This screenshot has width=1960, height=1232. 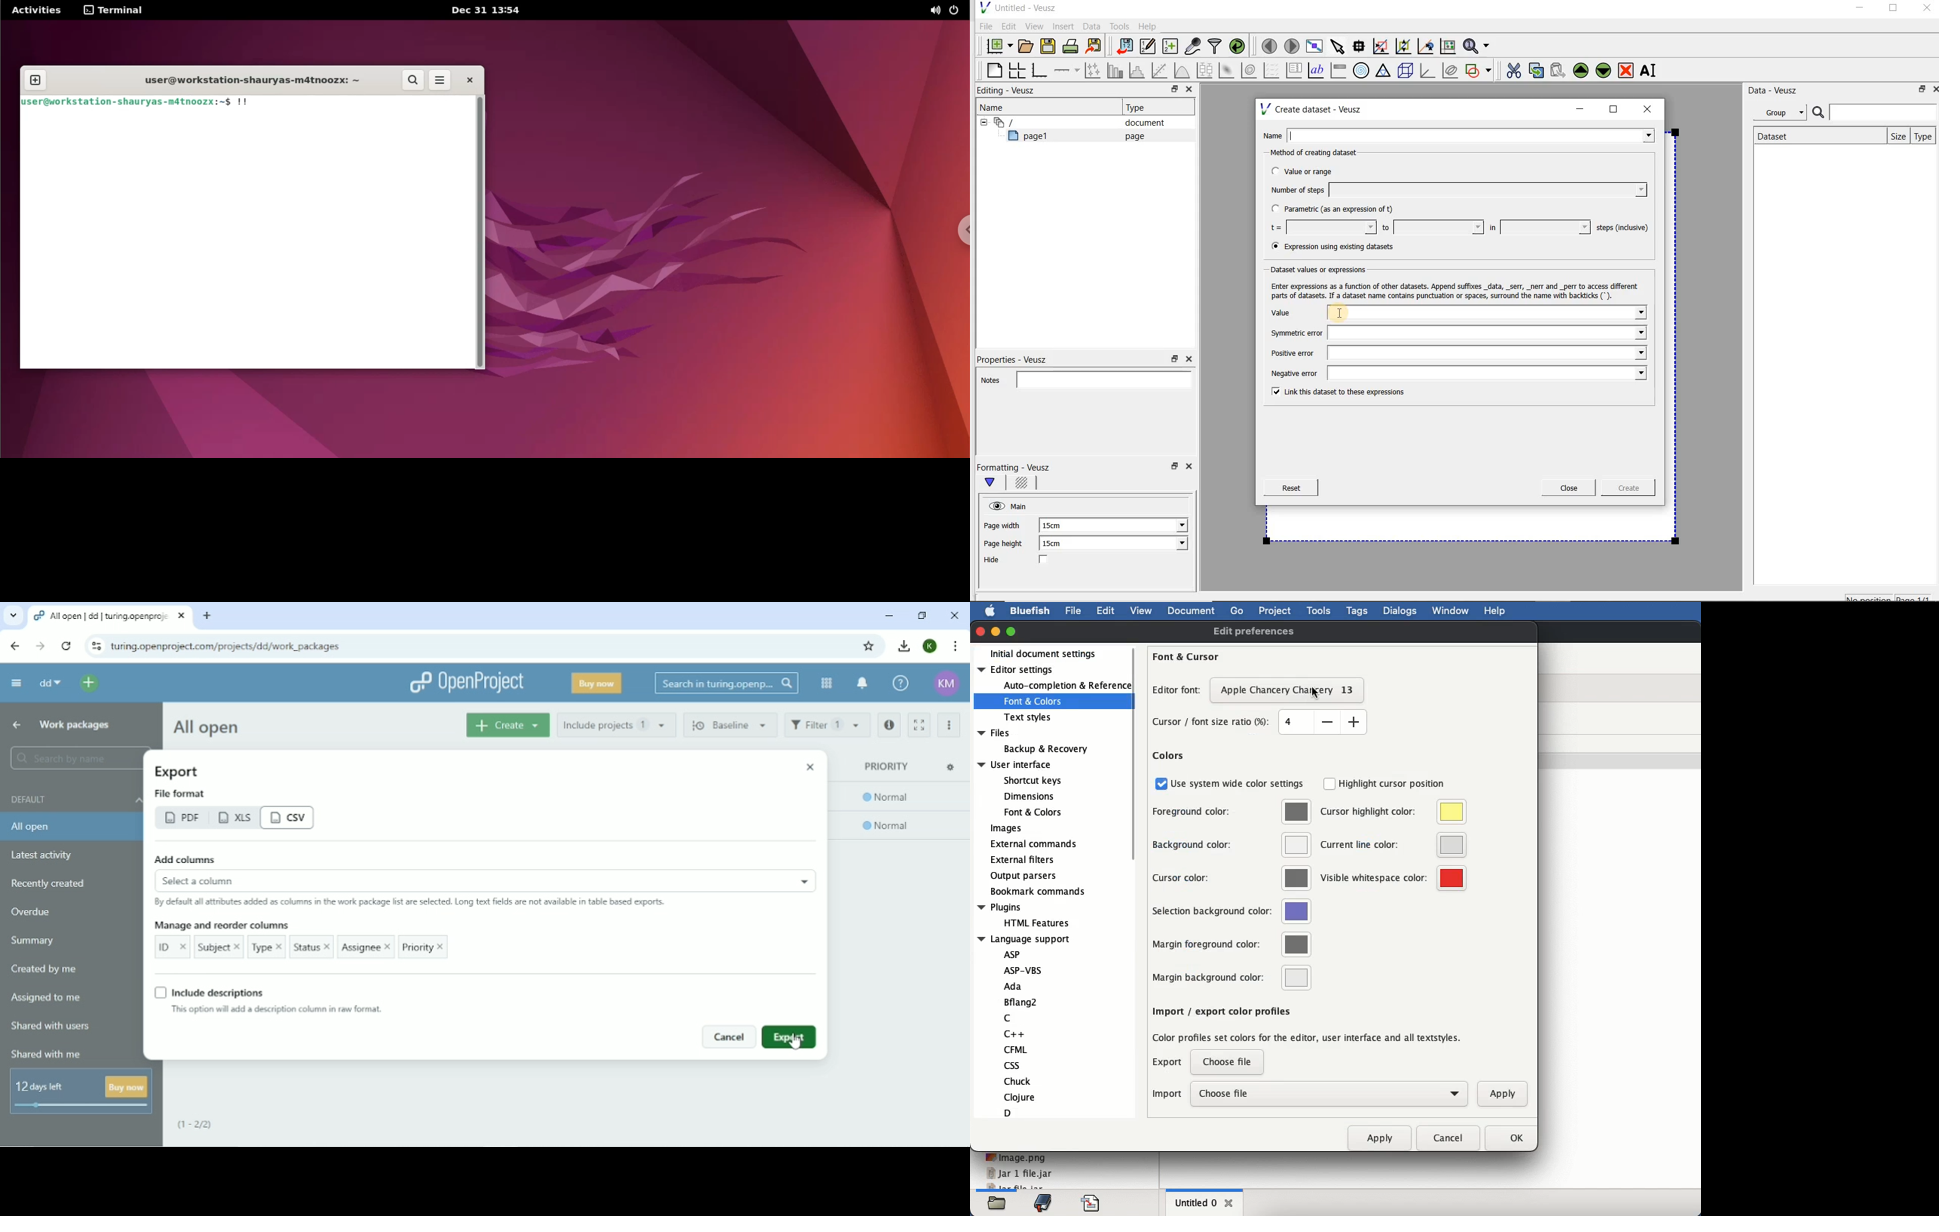 I want to click on Restore down, so click(x=922, y=614).